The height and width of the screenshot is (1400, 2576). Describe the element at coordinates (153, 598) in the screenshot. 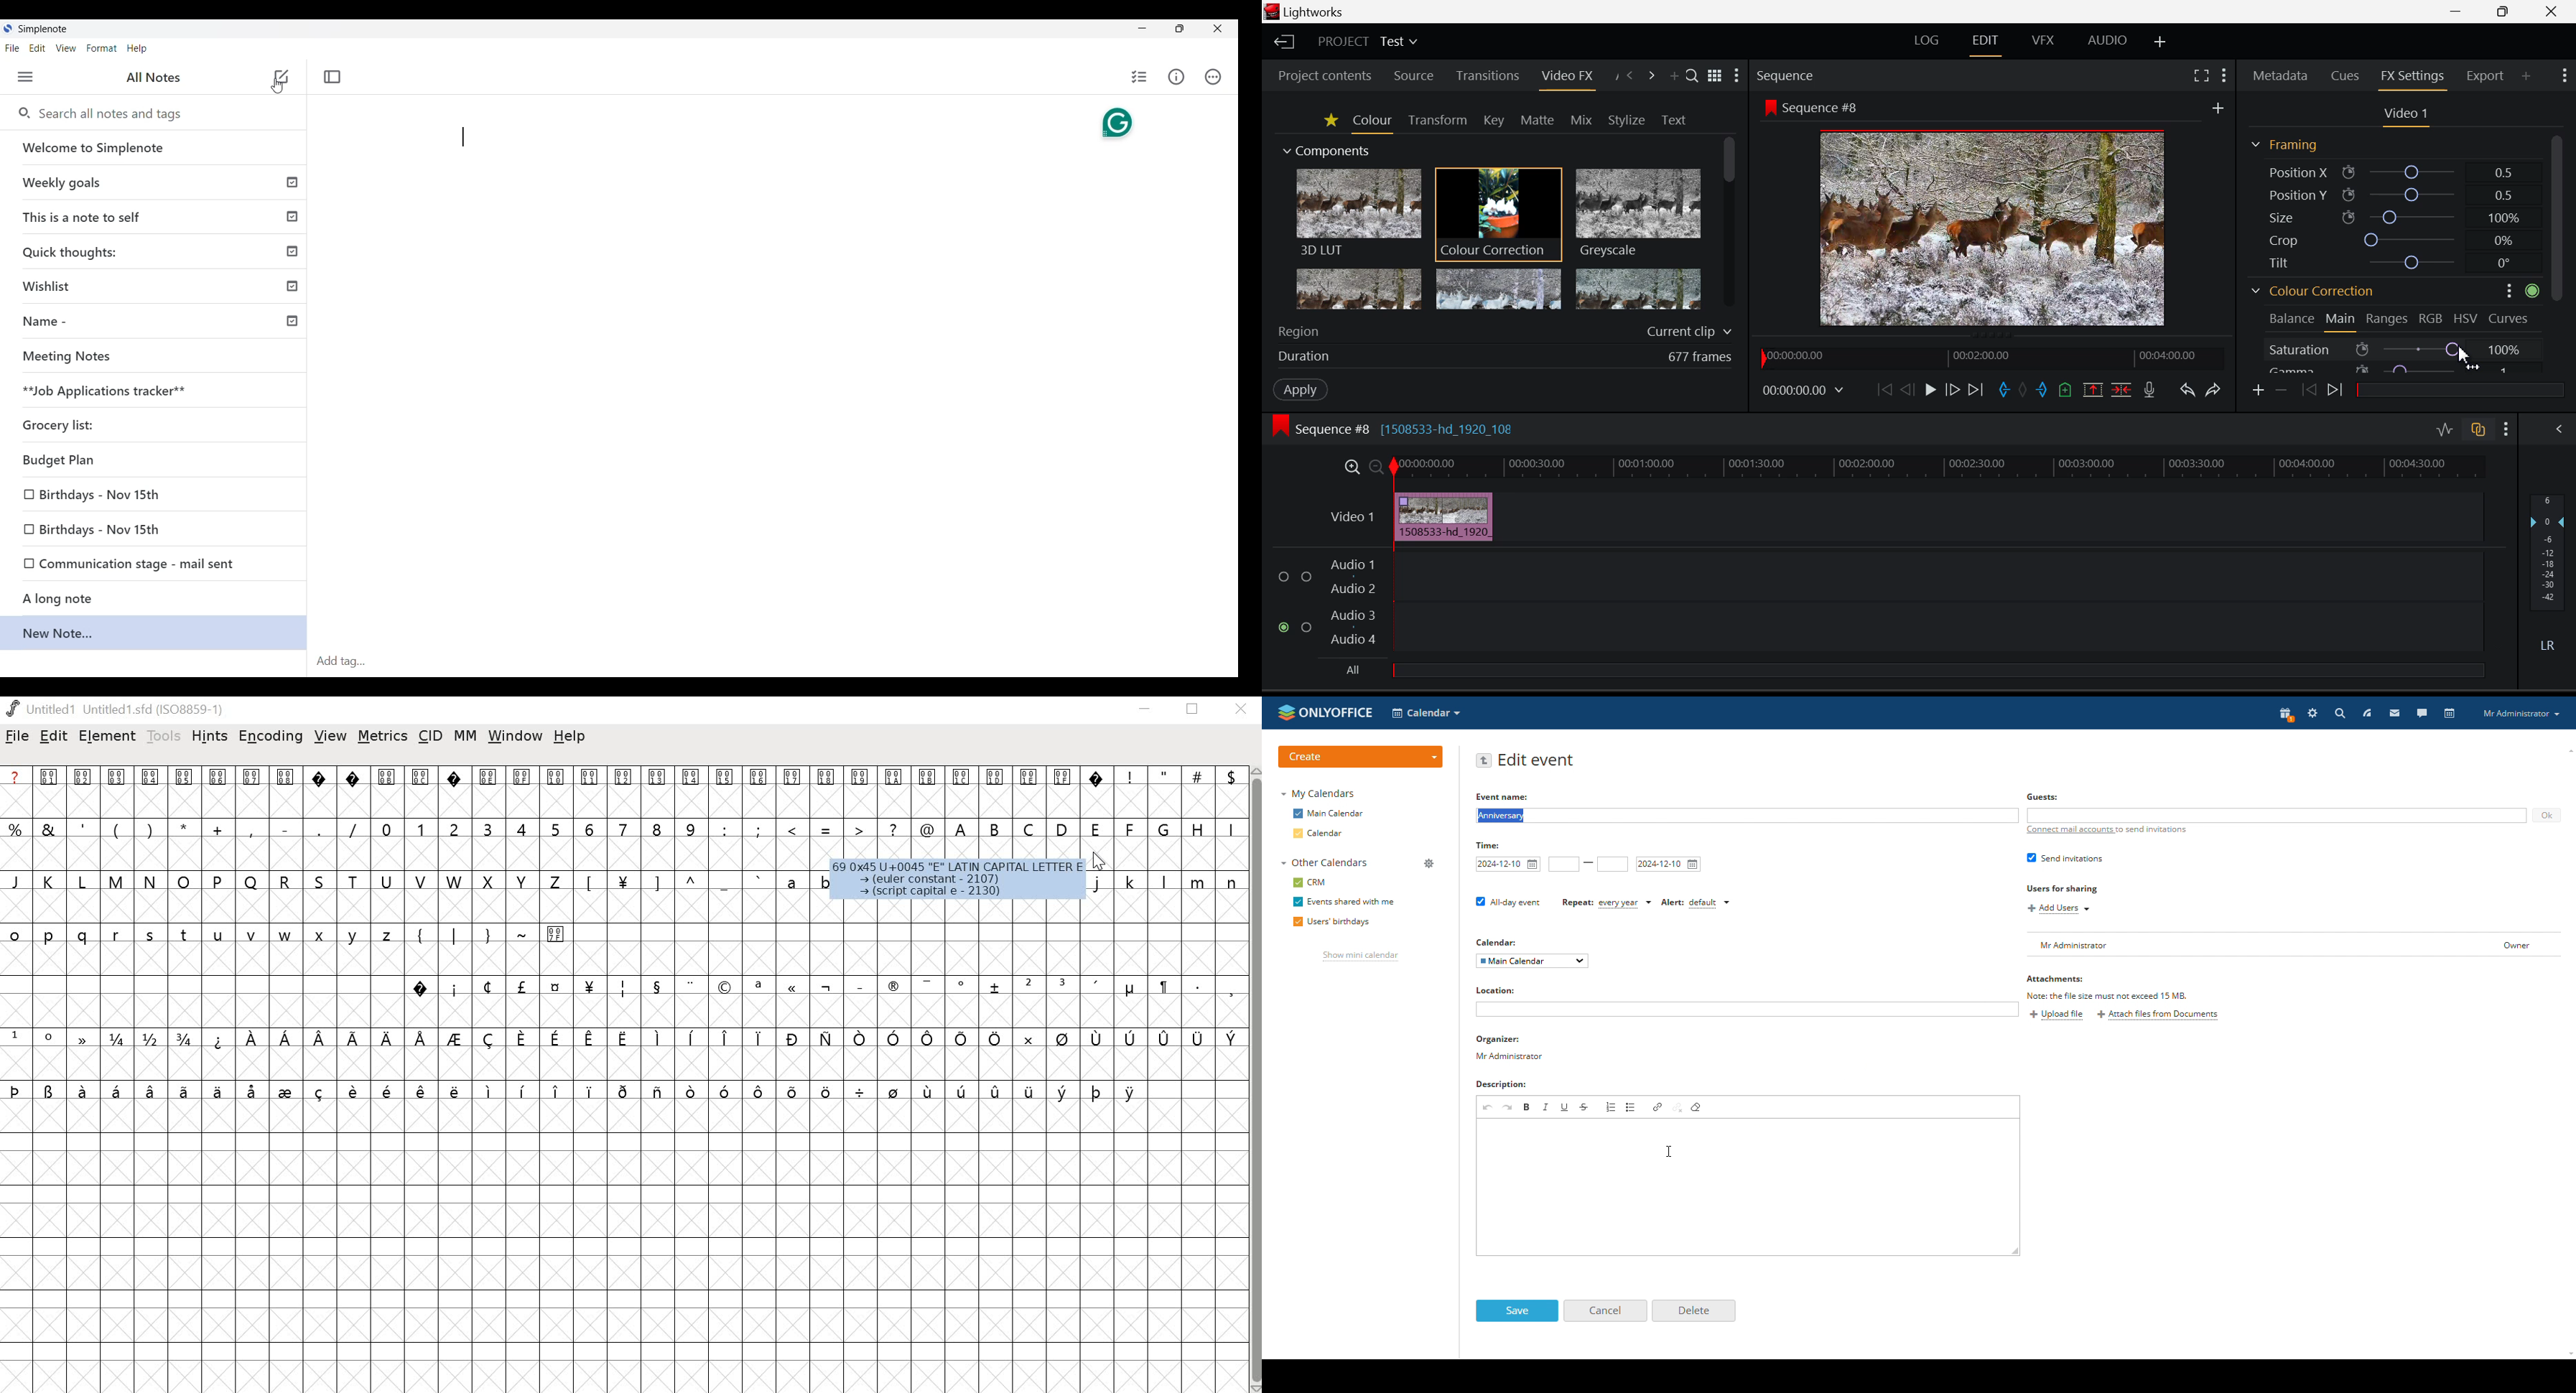

I see `A long note` at that location.